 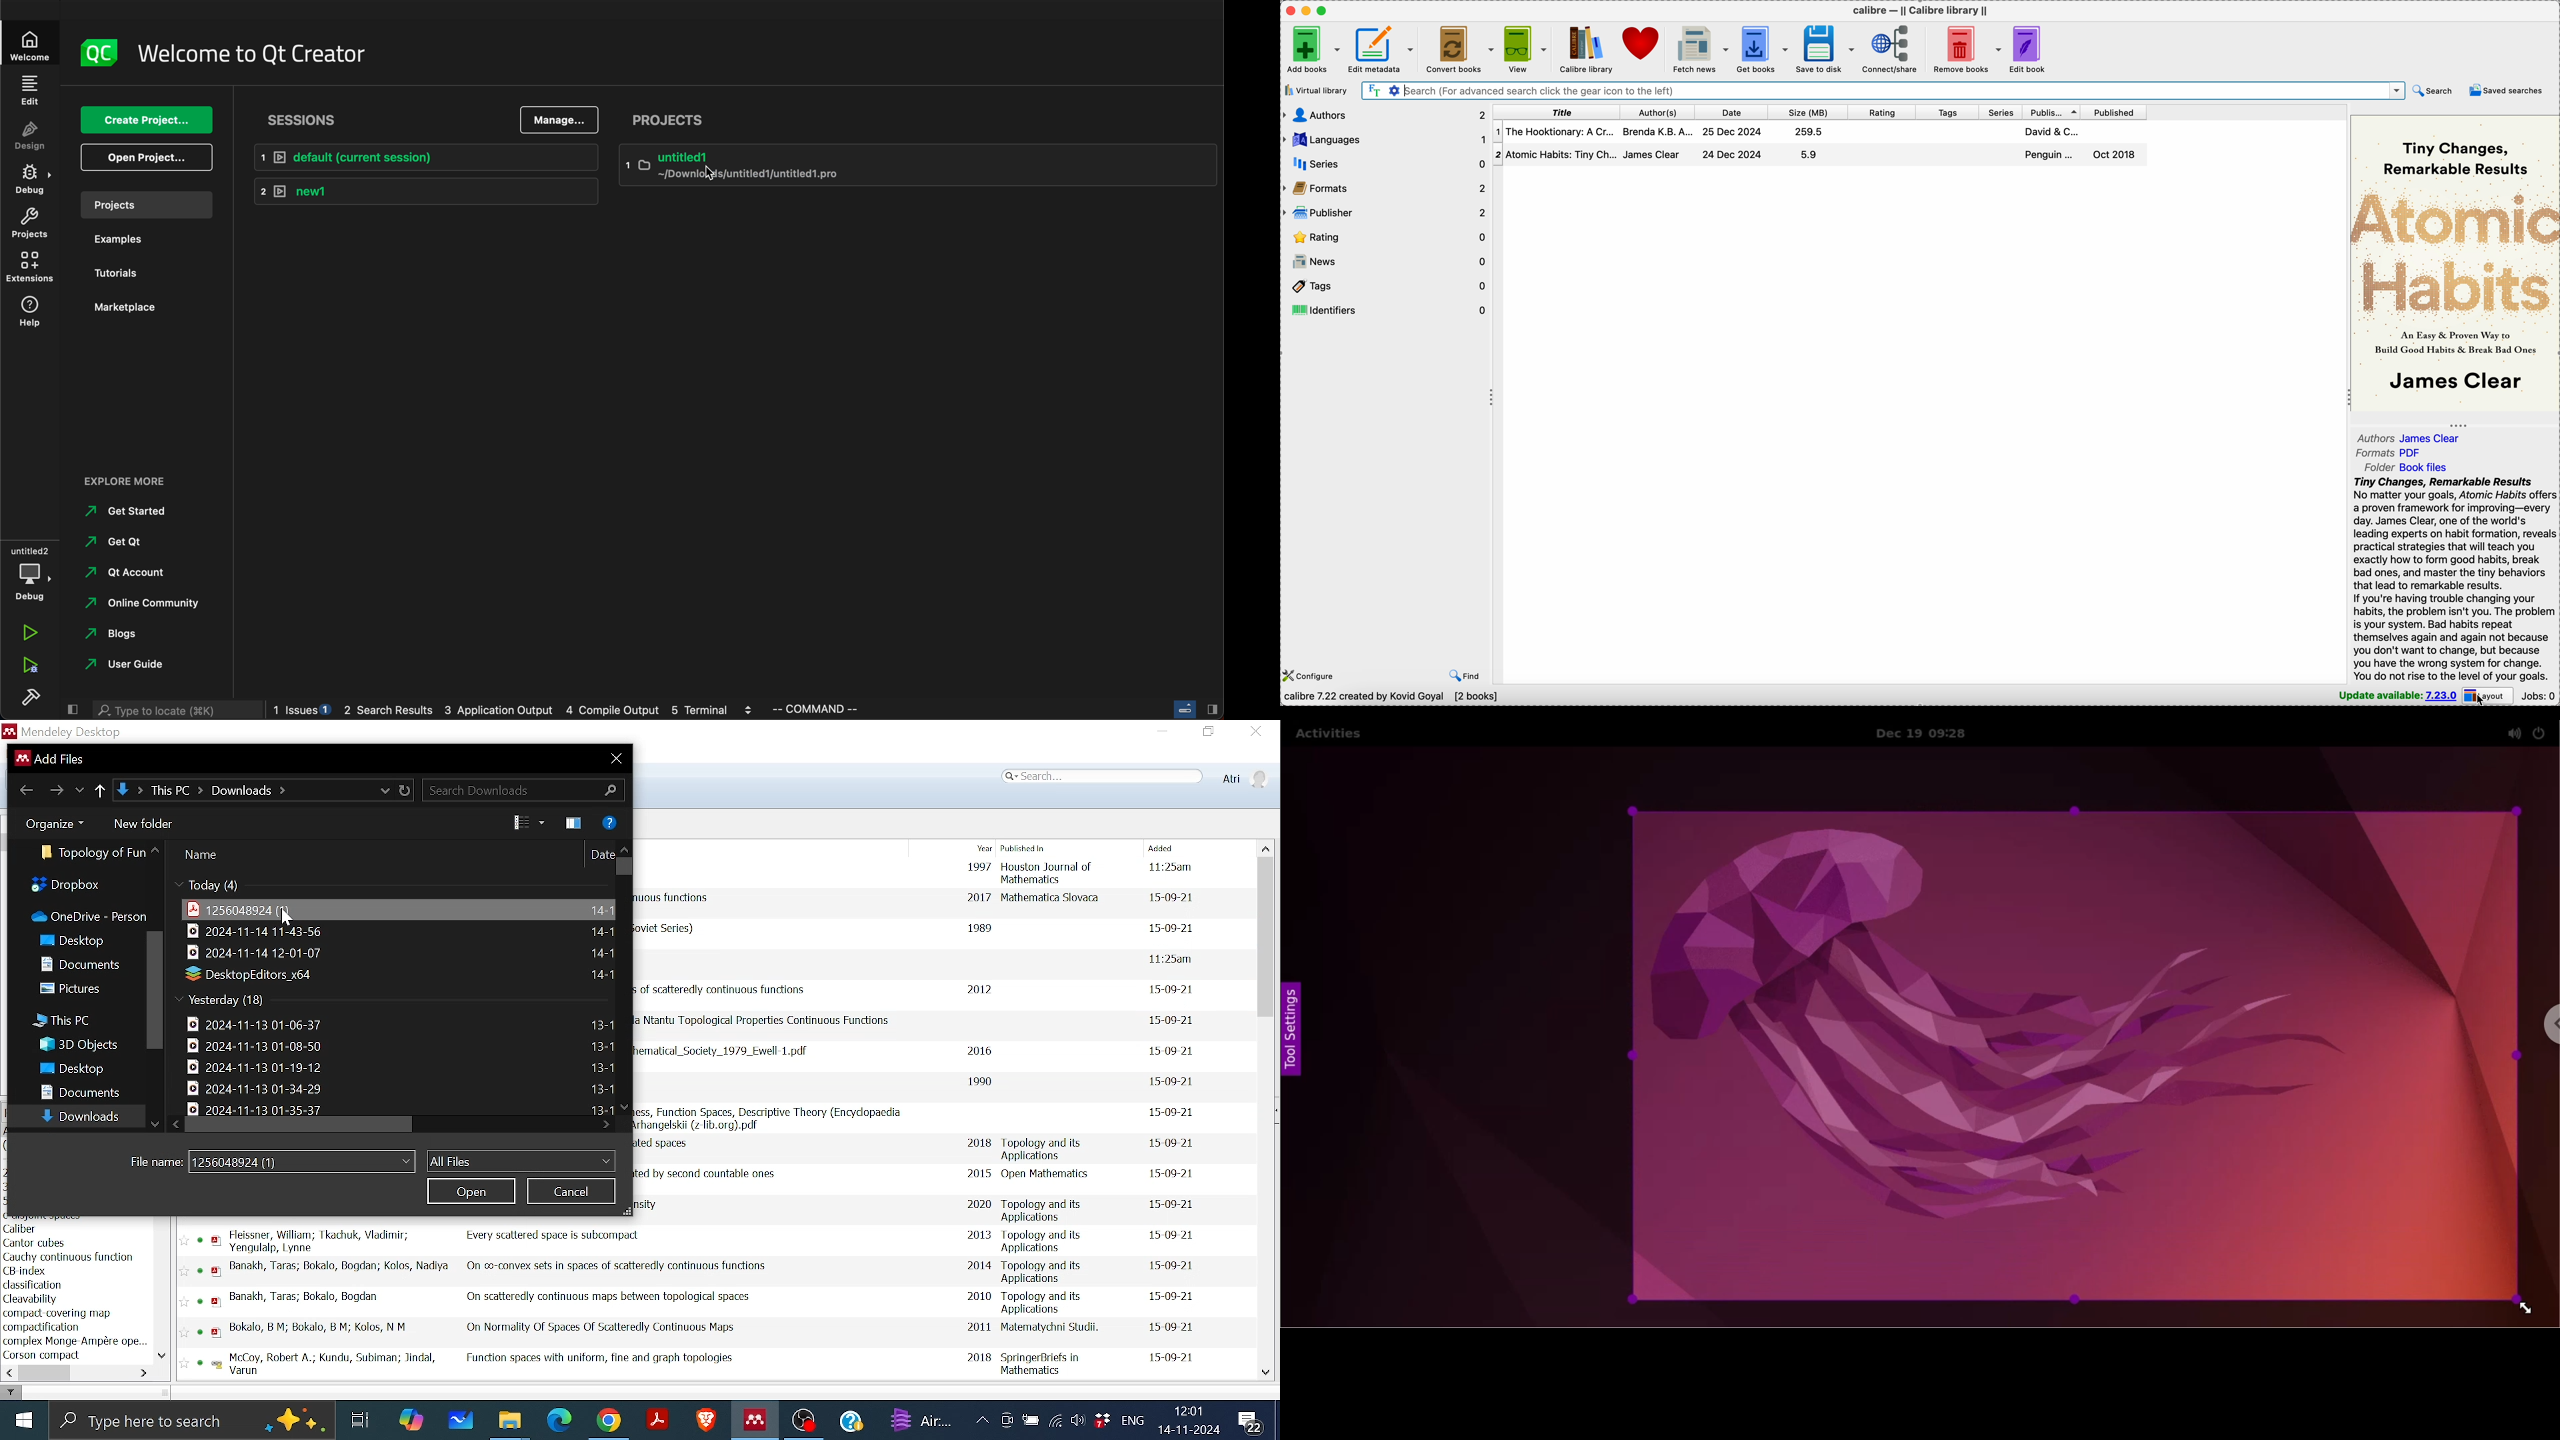 What do you see at coordinates (410, 1420) in the screenshot?
I see `COpilot` at bounding box center [410, 1420].